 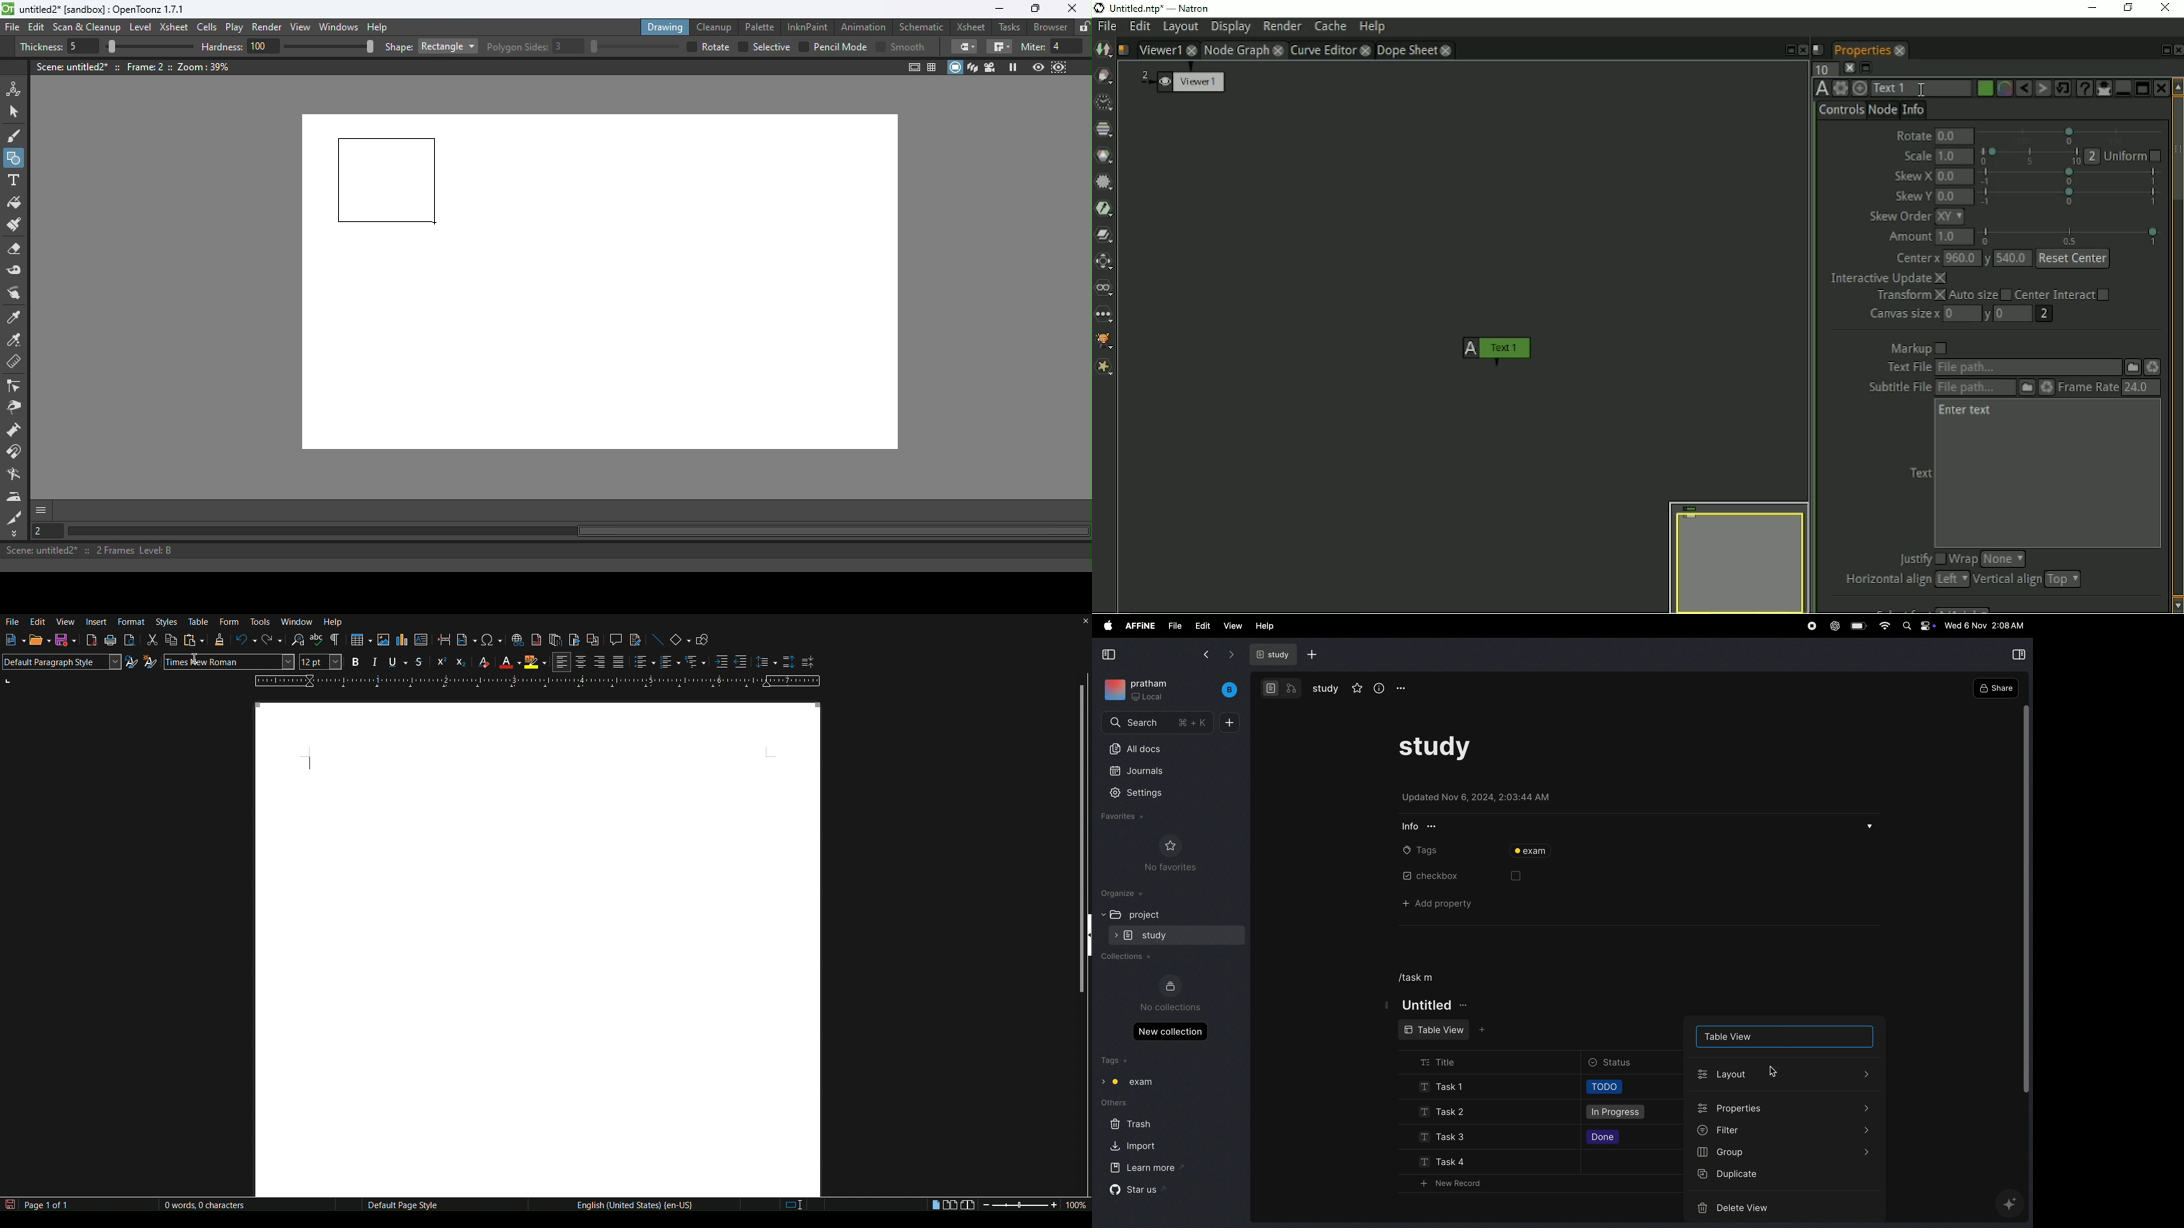 What do you see at coordinates (2010, 1202) in the screenshot?
I see `gemini` at bounding box center [2010, 1202].